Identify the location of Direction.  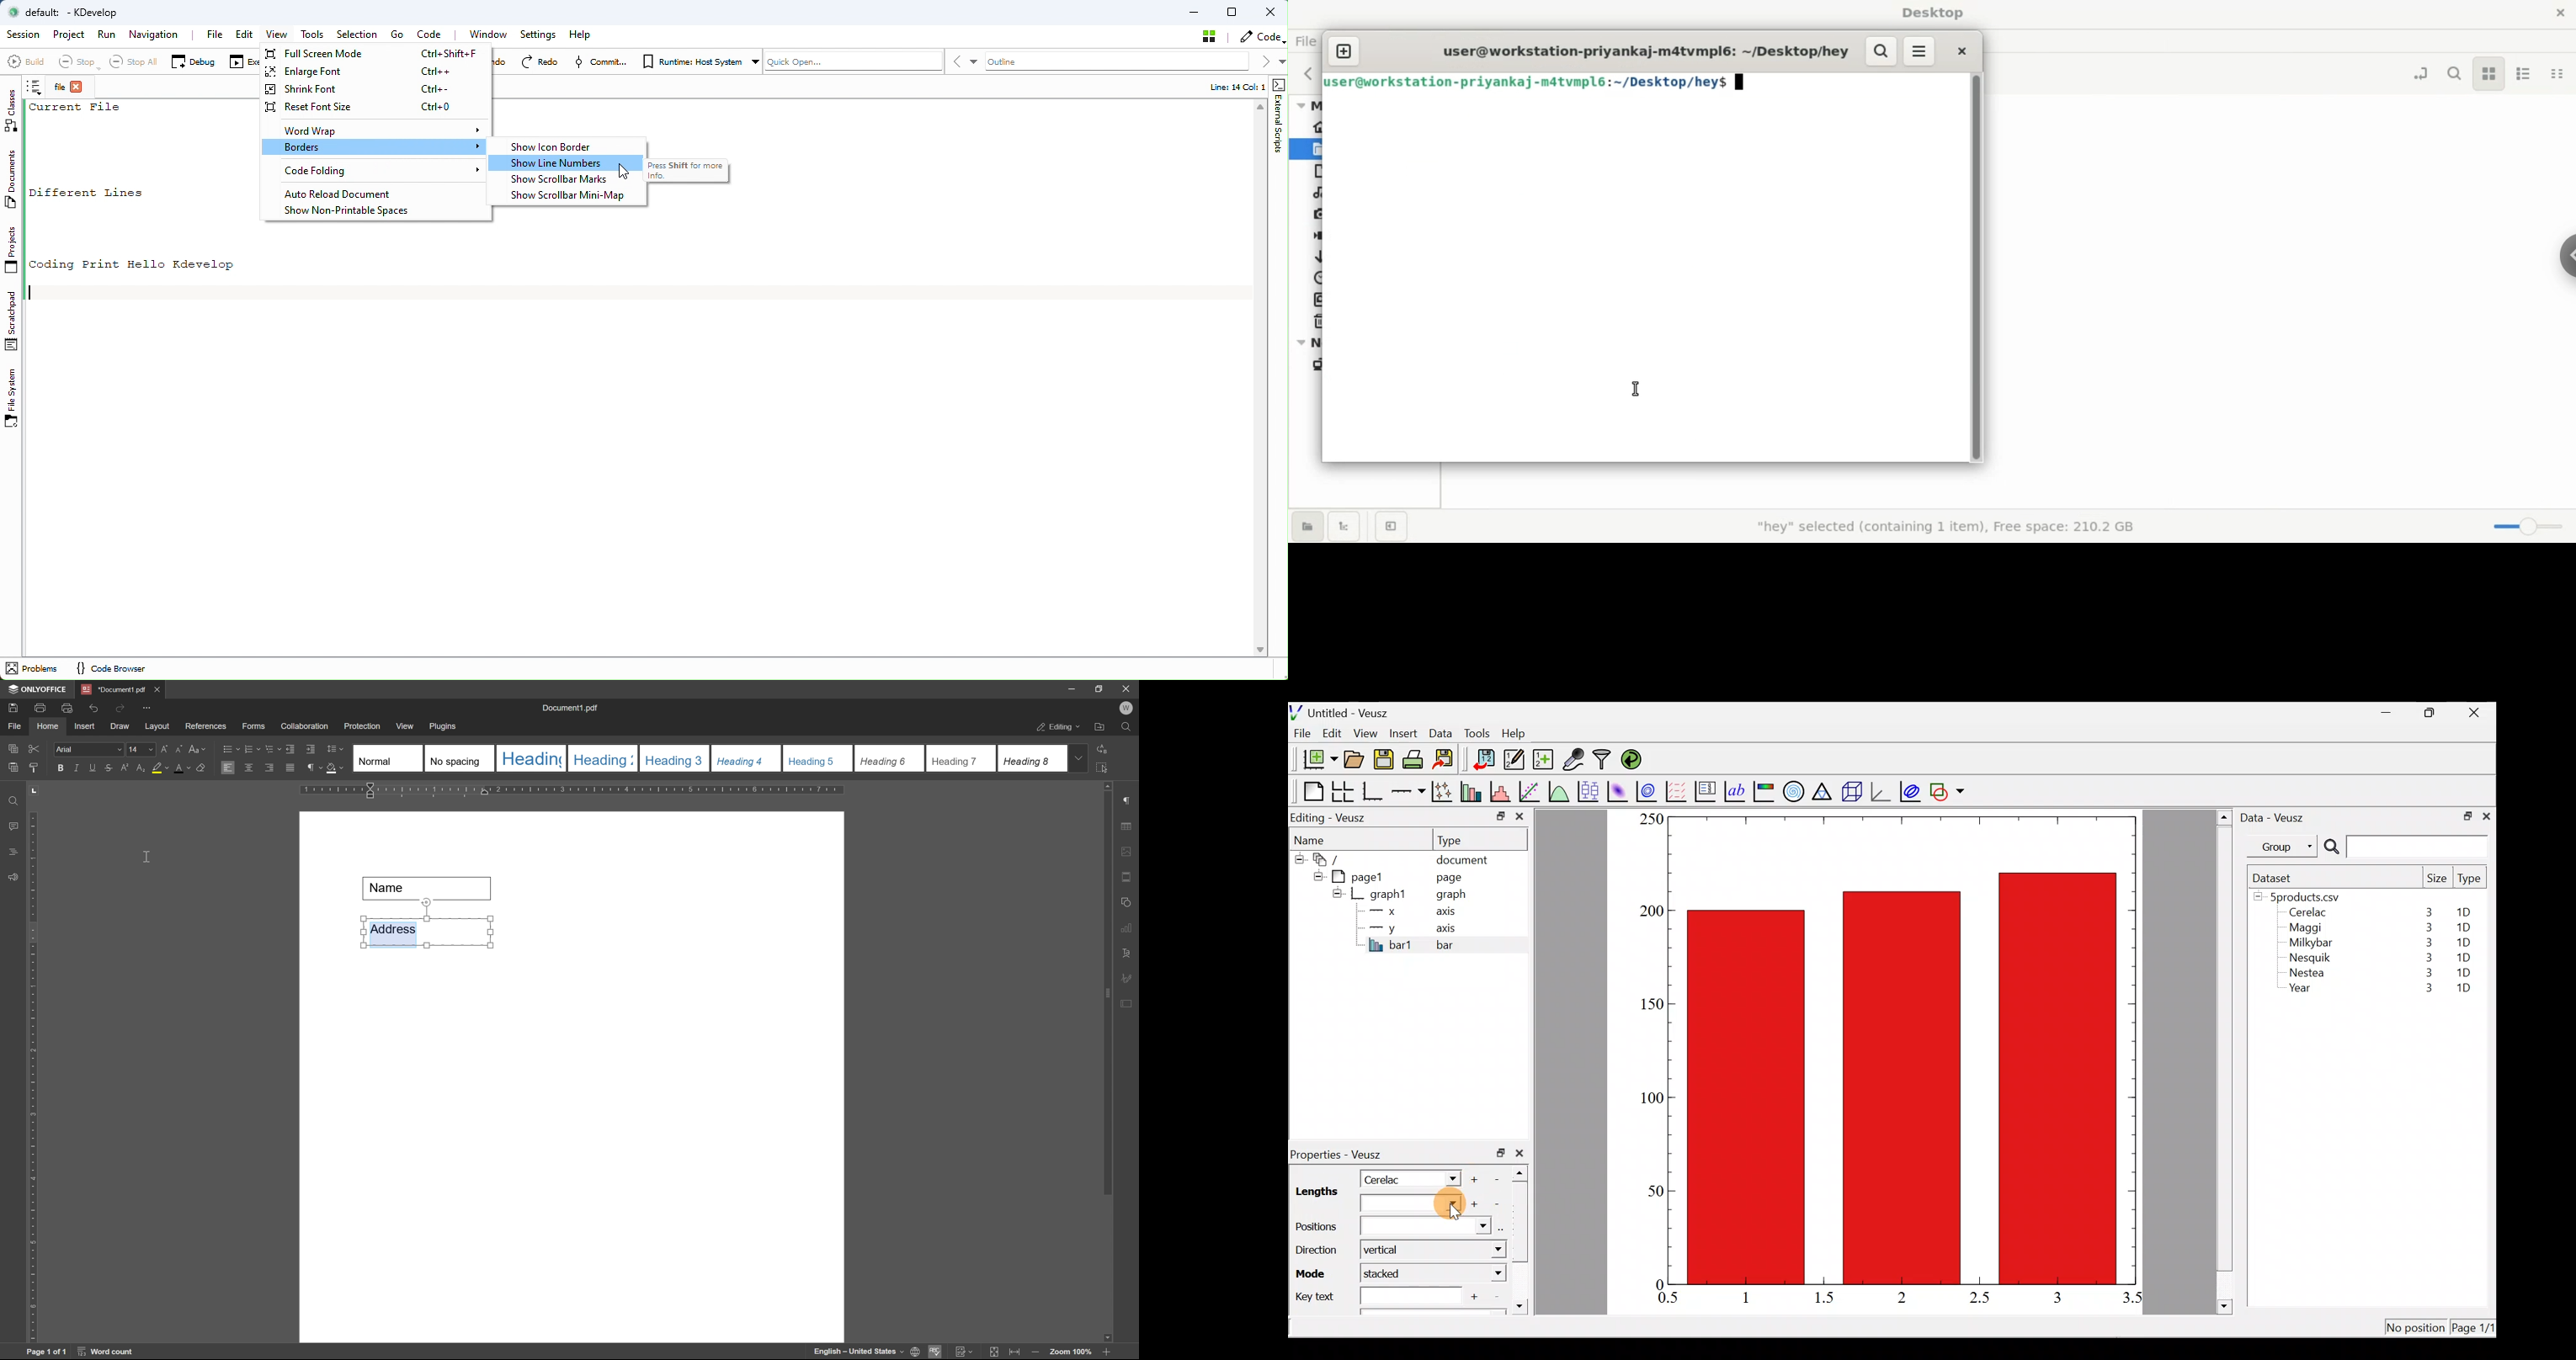
(1314, 1247).